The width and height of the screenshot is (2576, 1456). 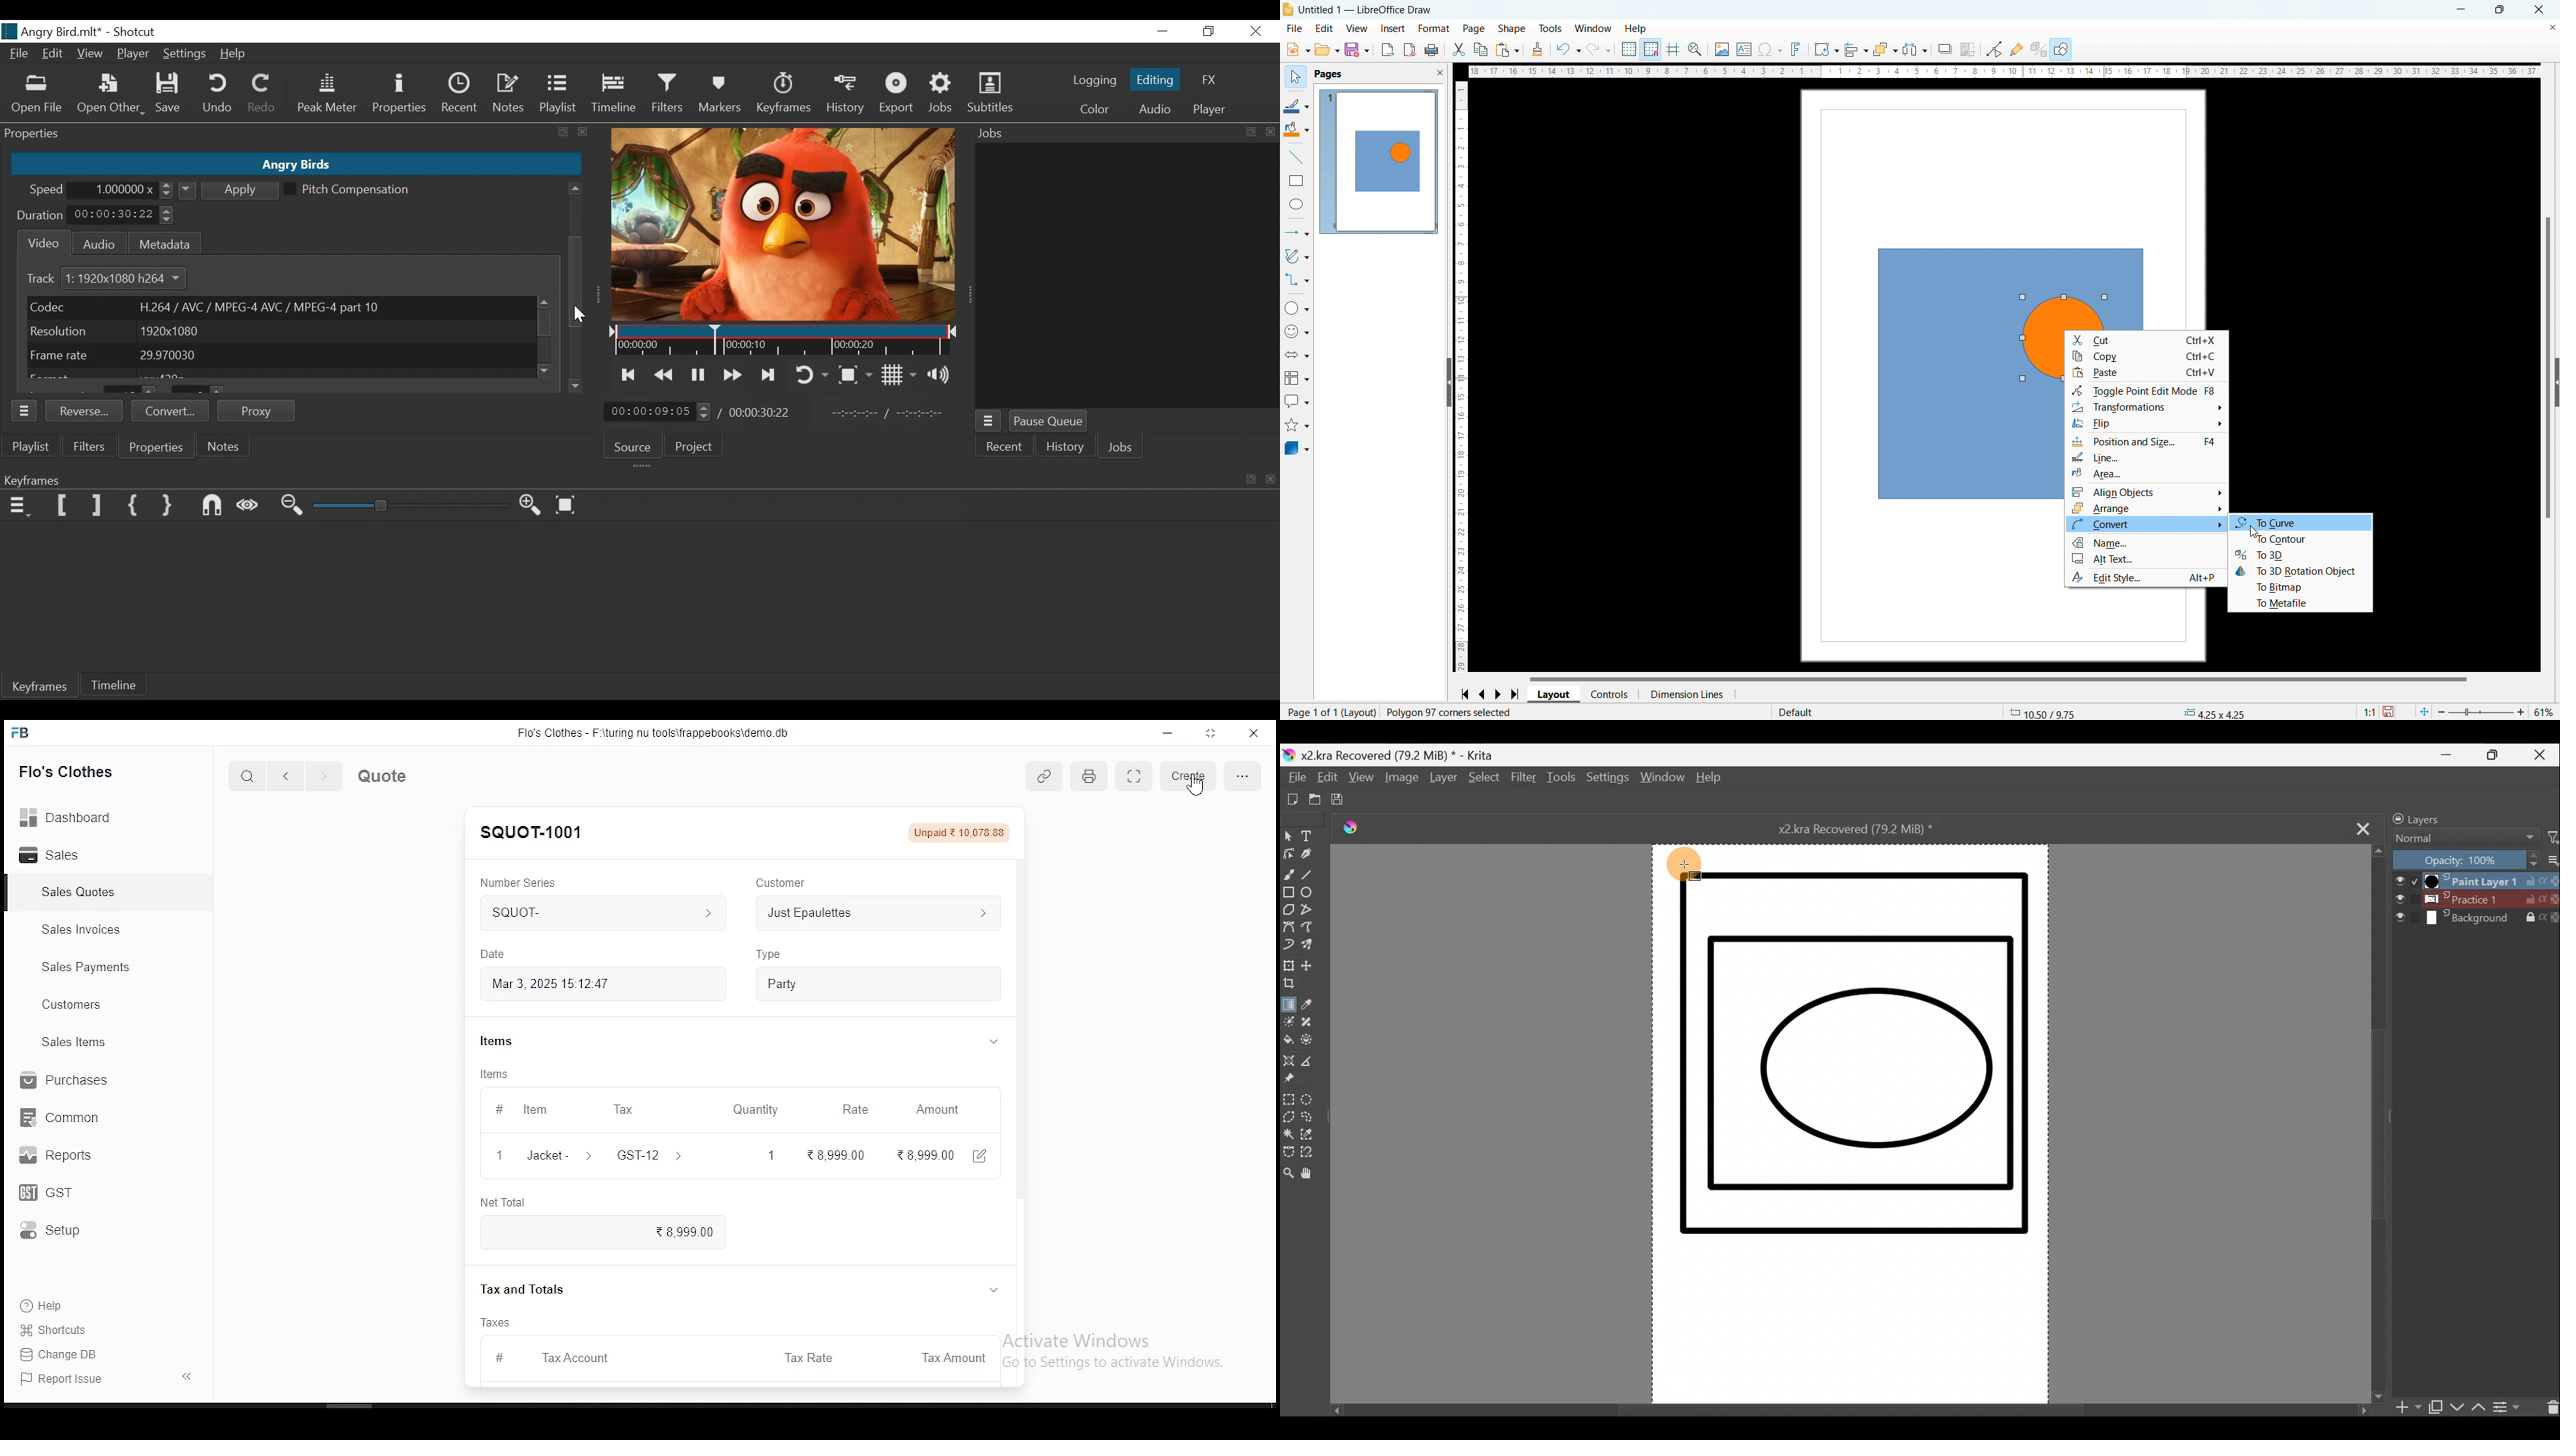 I want to click on 8,999.00, so click(x=605, y=1234).